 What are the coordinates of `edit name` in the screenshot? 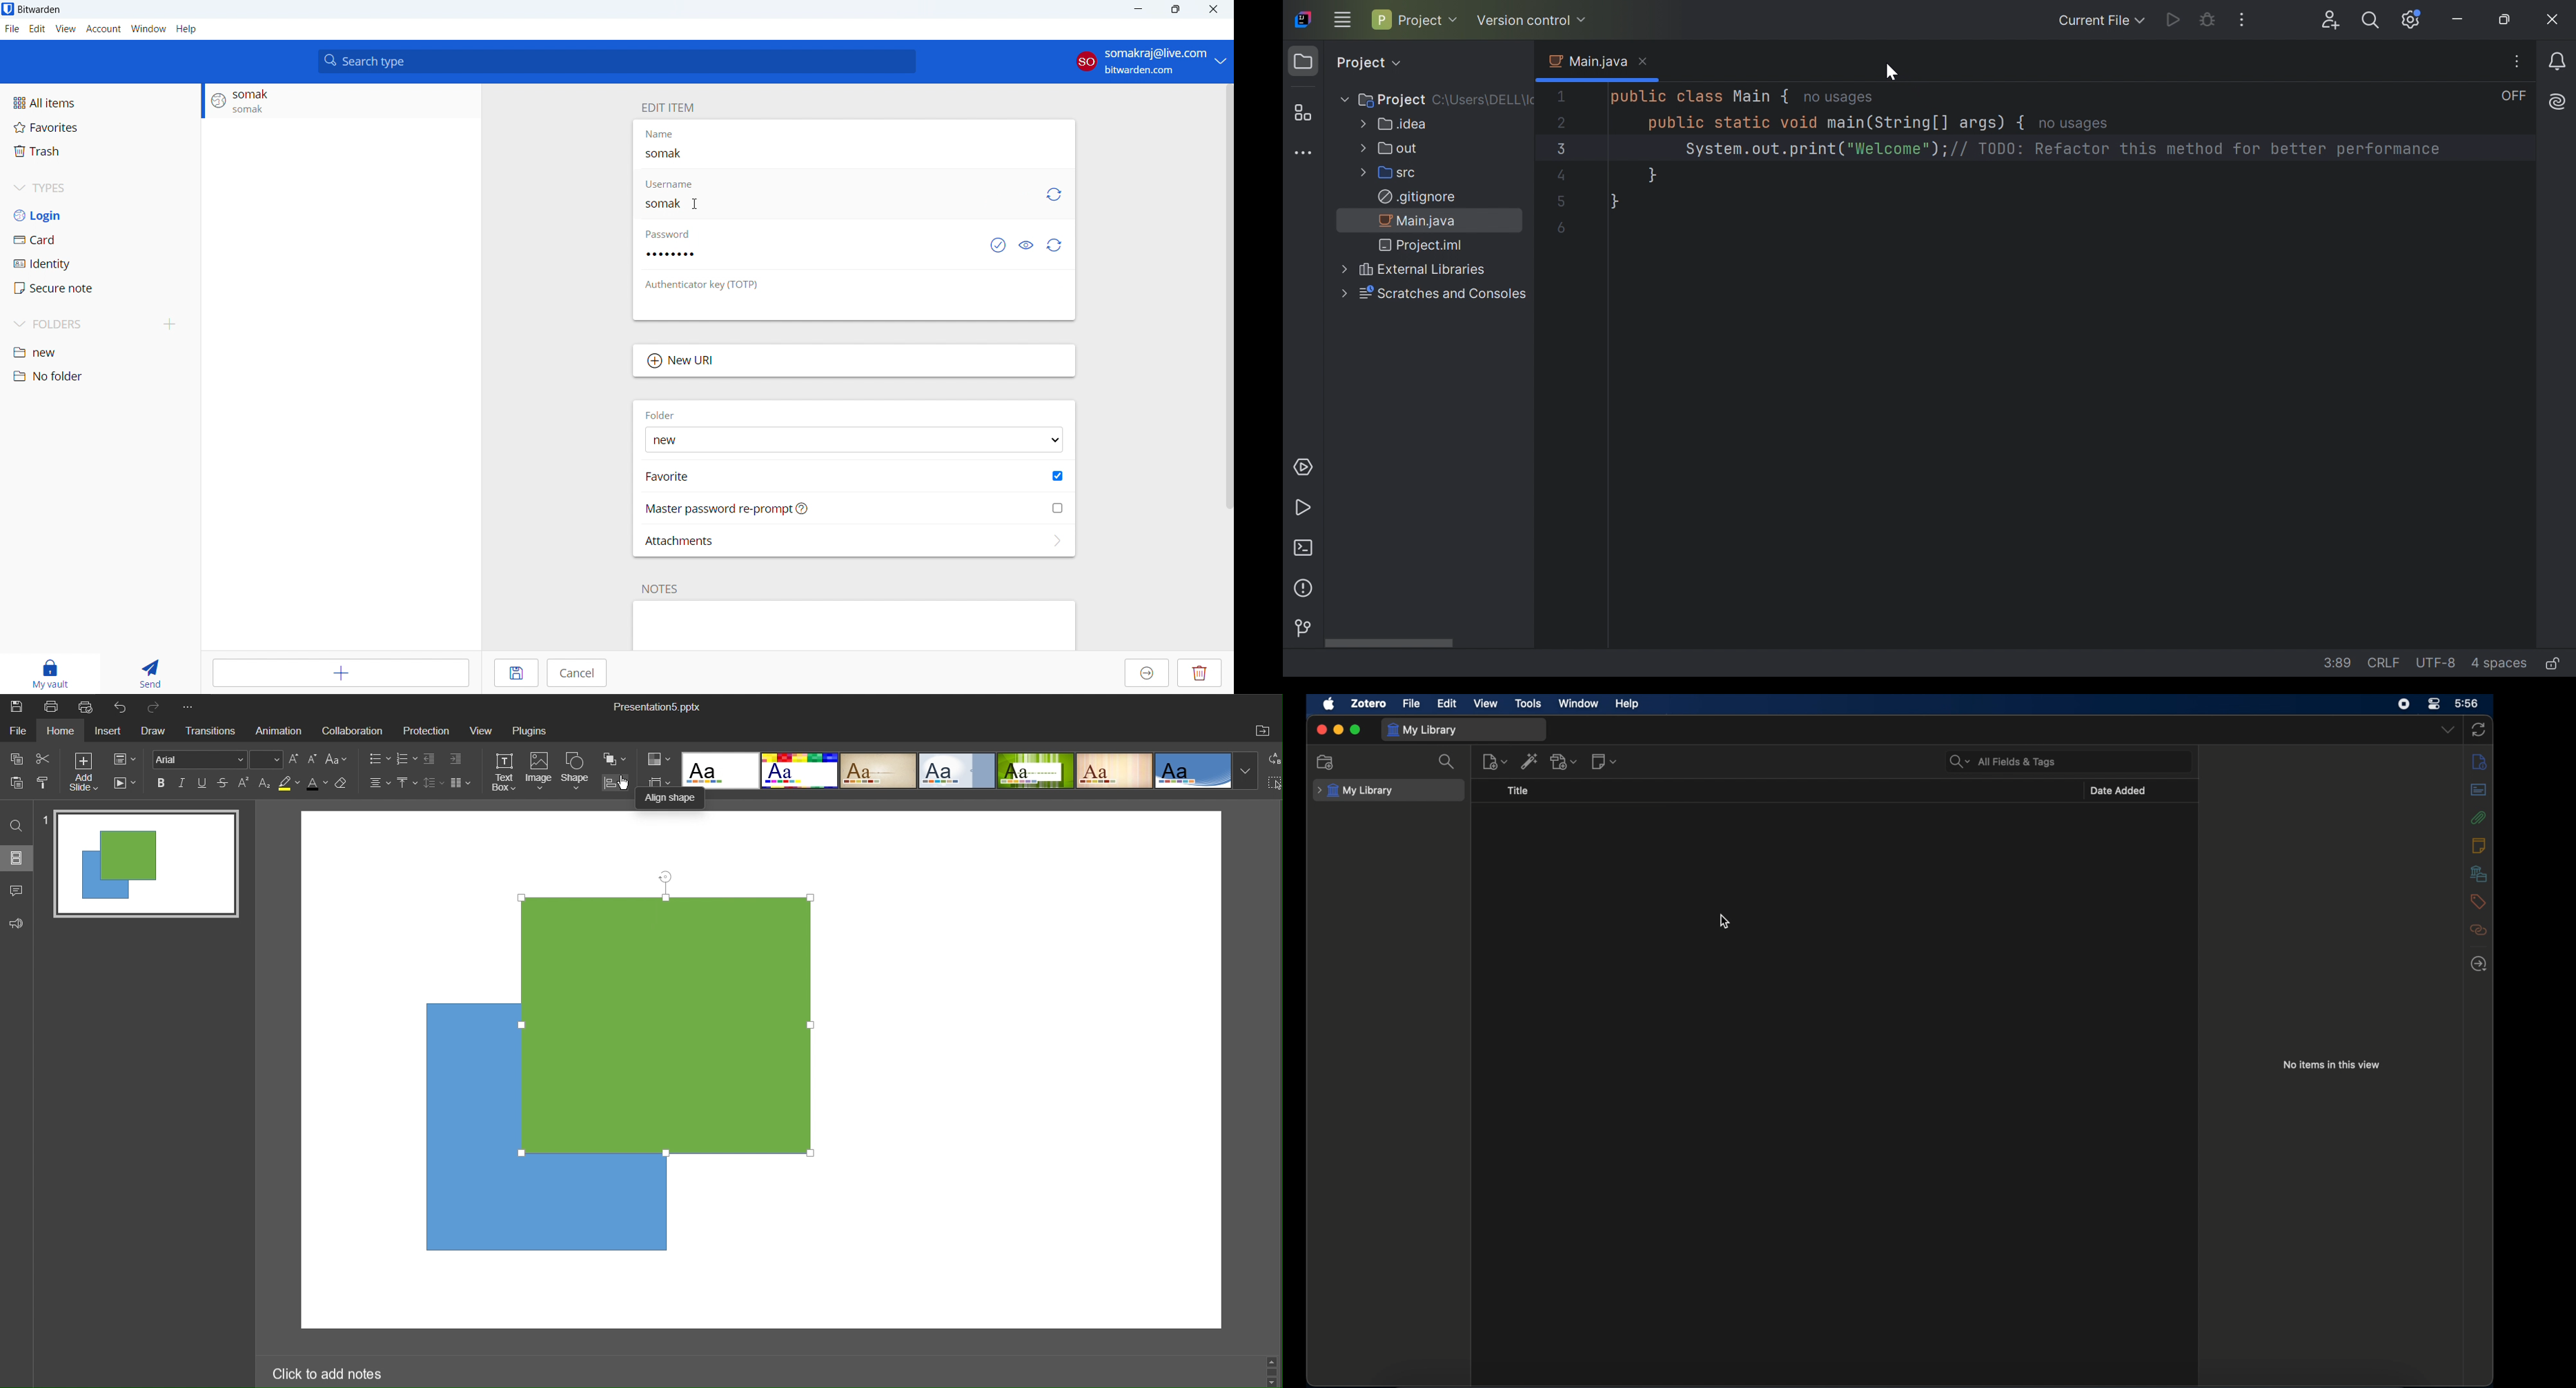 It's located at (853, 154).